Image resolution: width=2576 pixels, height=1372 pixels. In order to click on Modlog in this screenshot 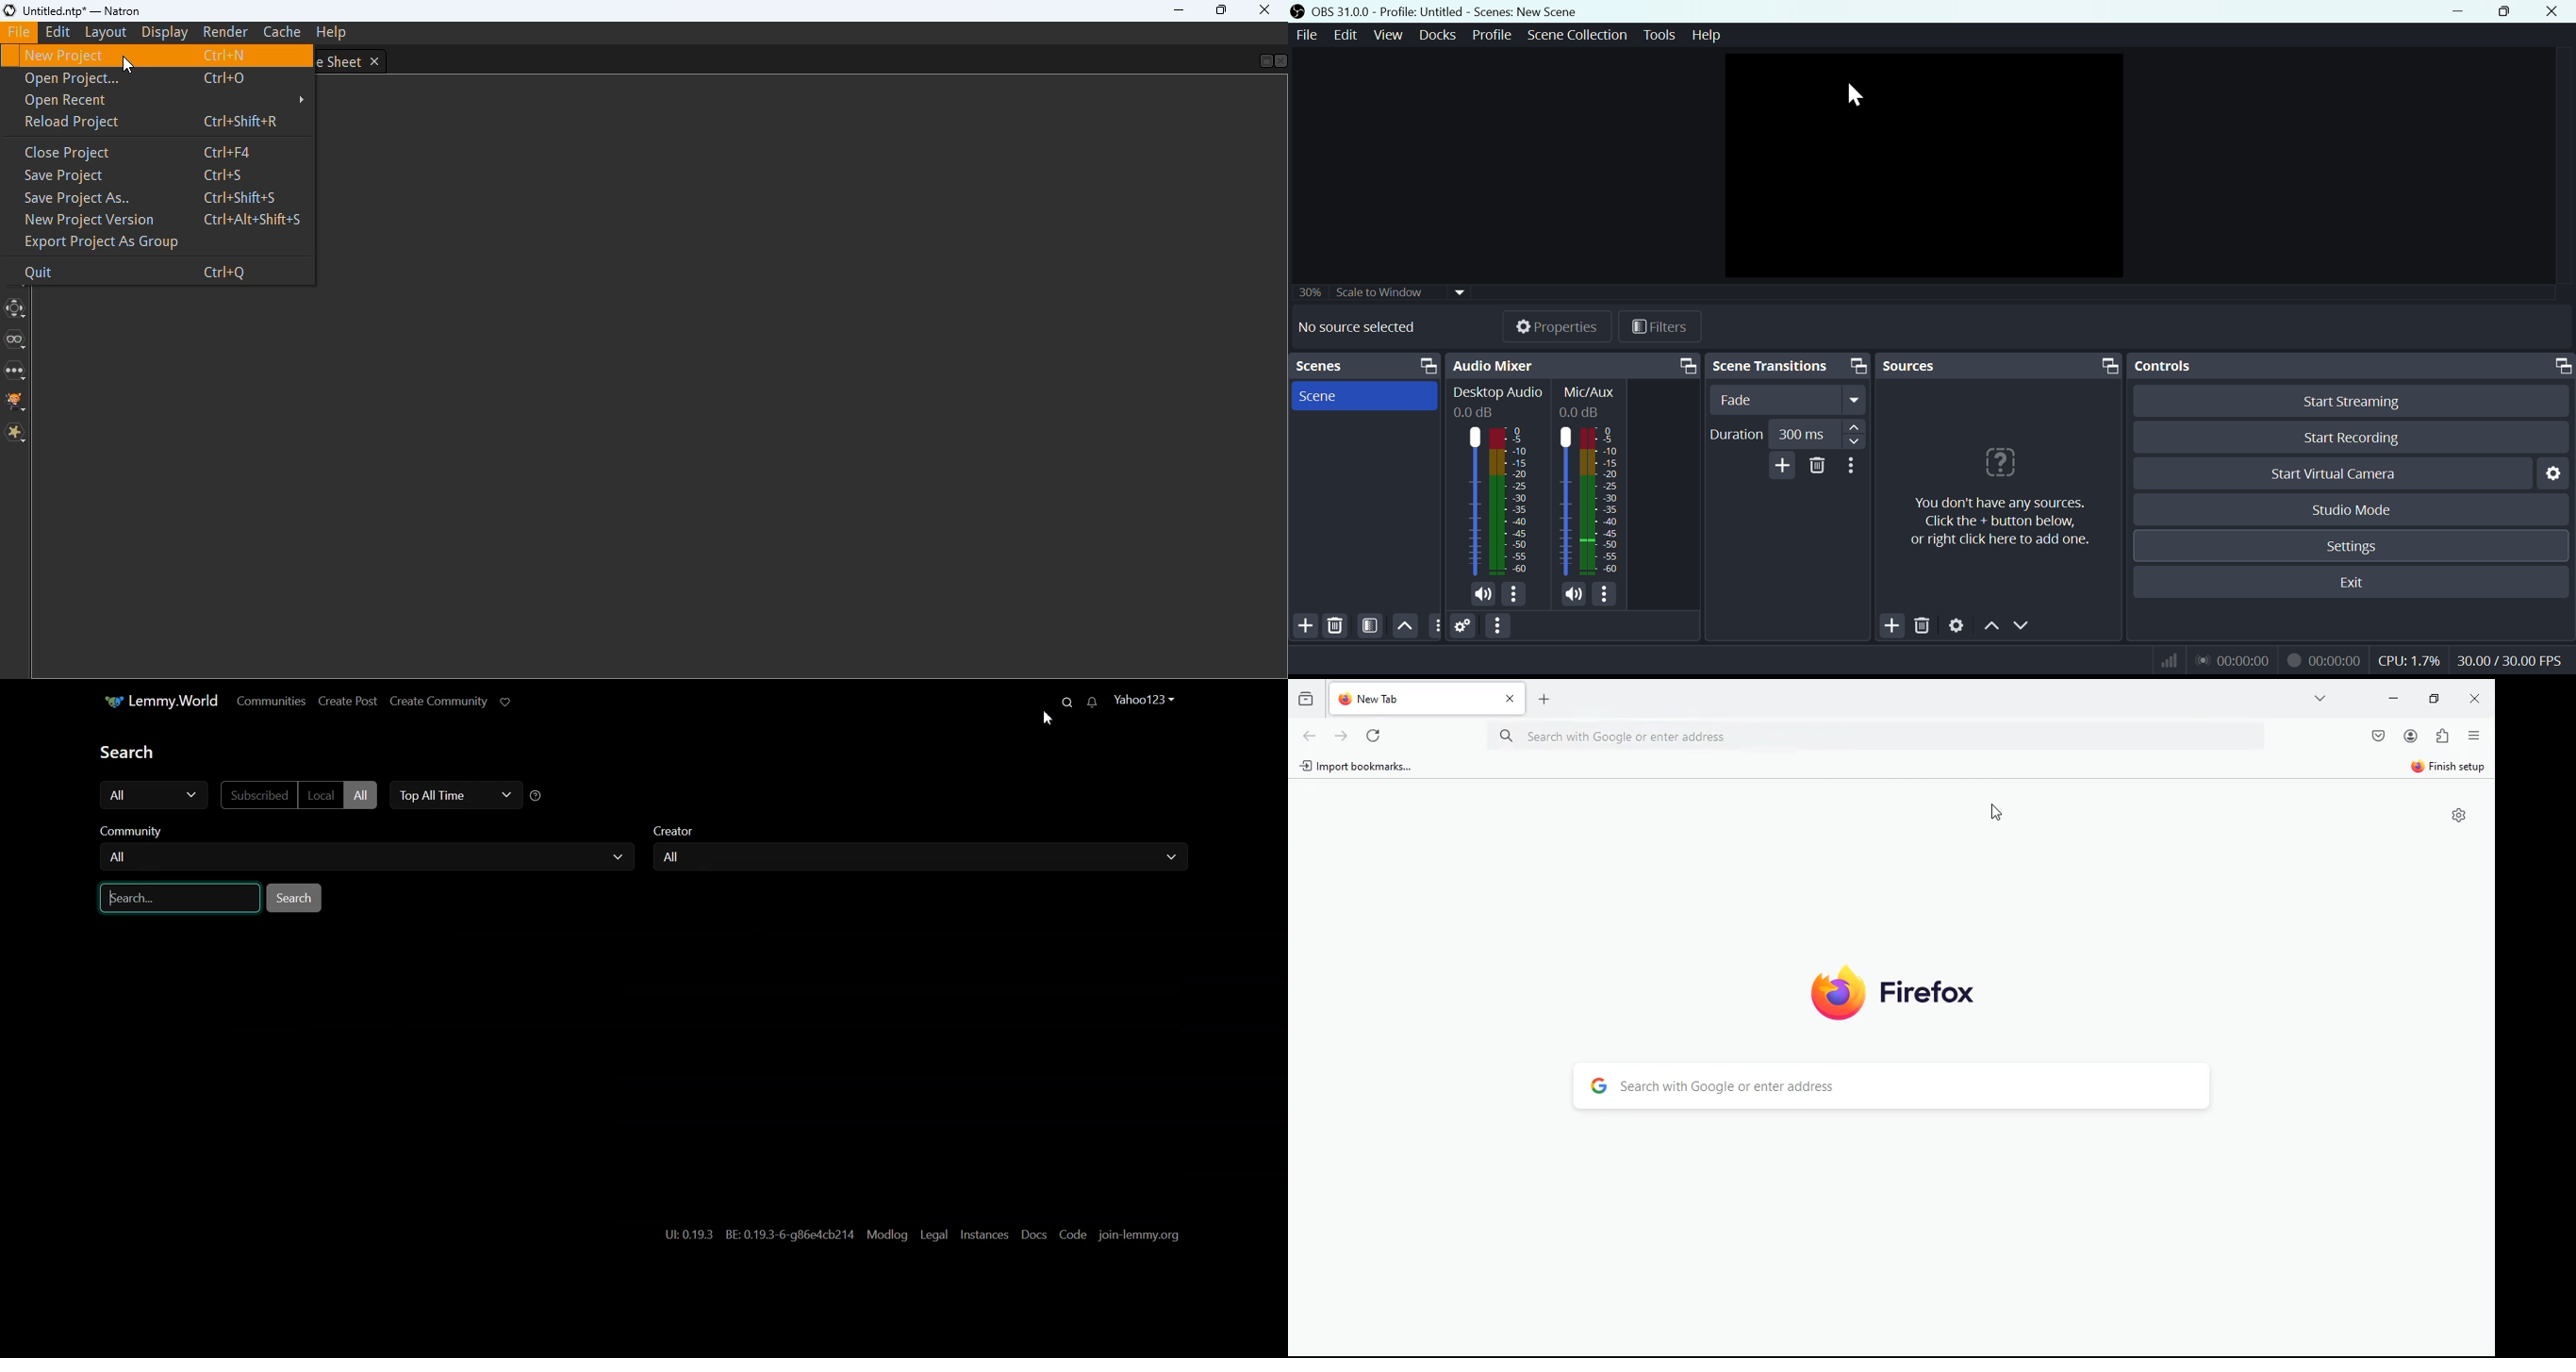, I will do `click(887, 1235)`.